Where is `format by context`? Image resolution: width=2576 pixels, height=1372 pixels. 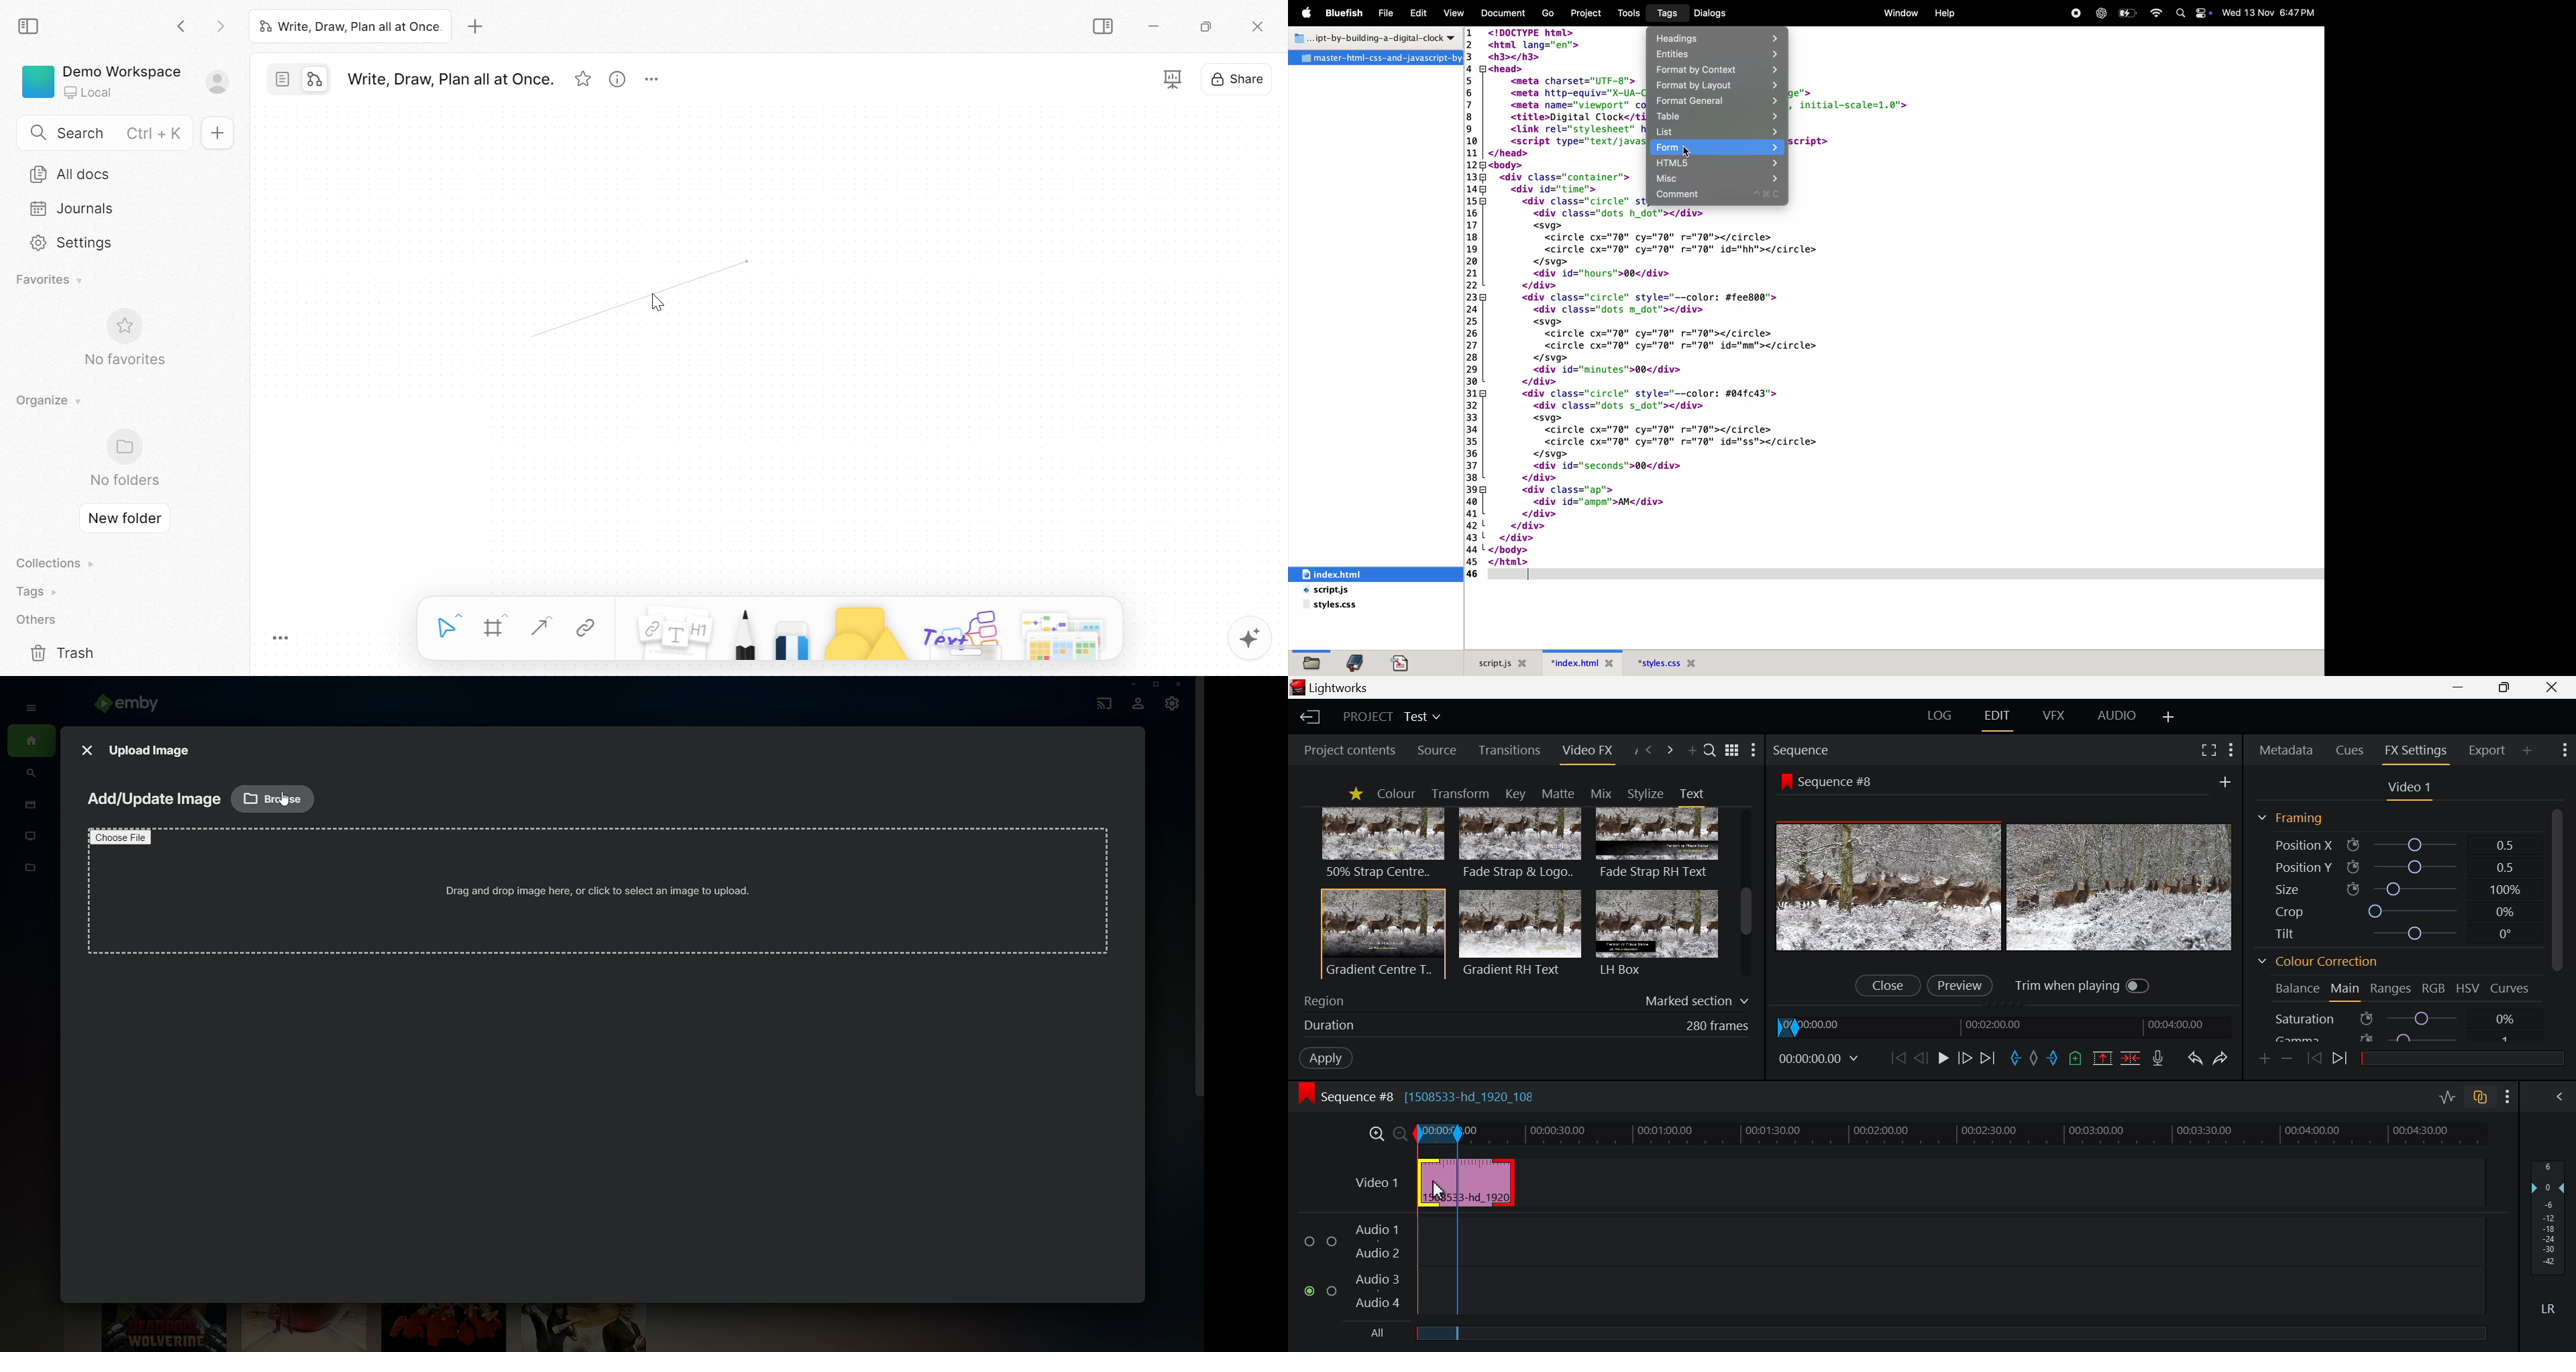
format by context is located at coordinates (1720, 71).